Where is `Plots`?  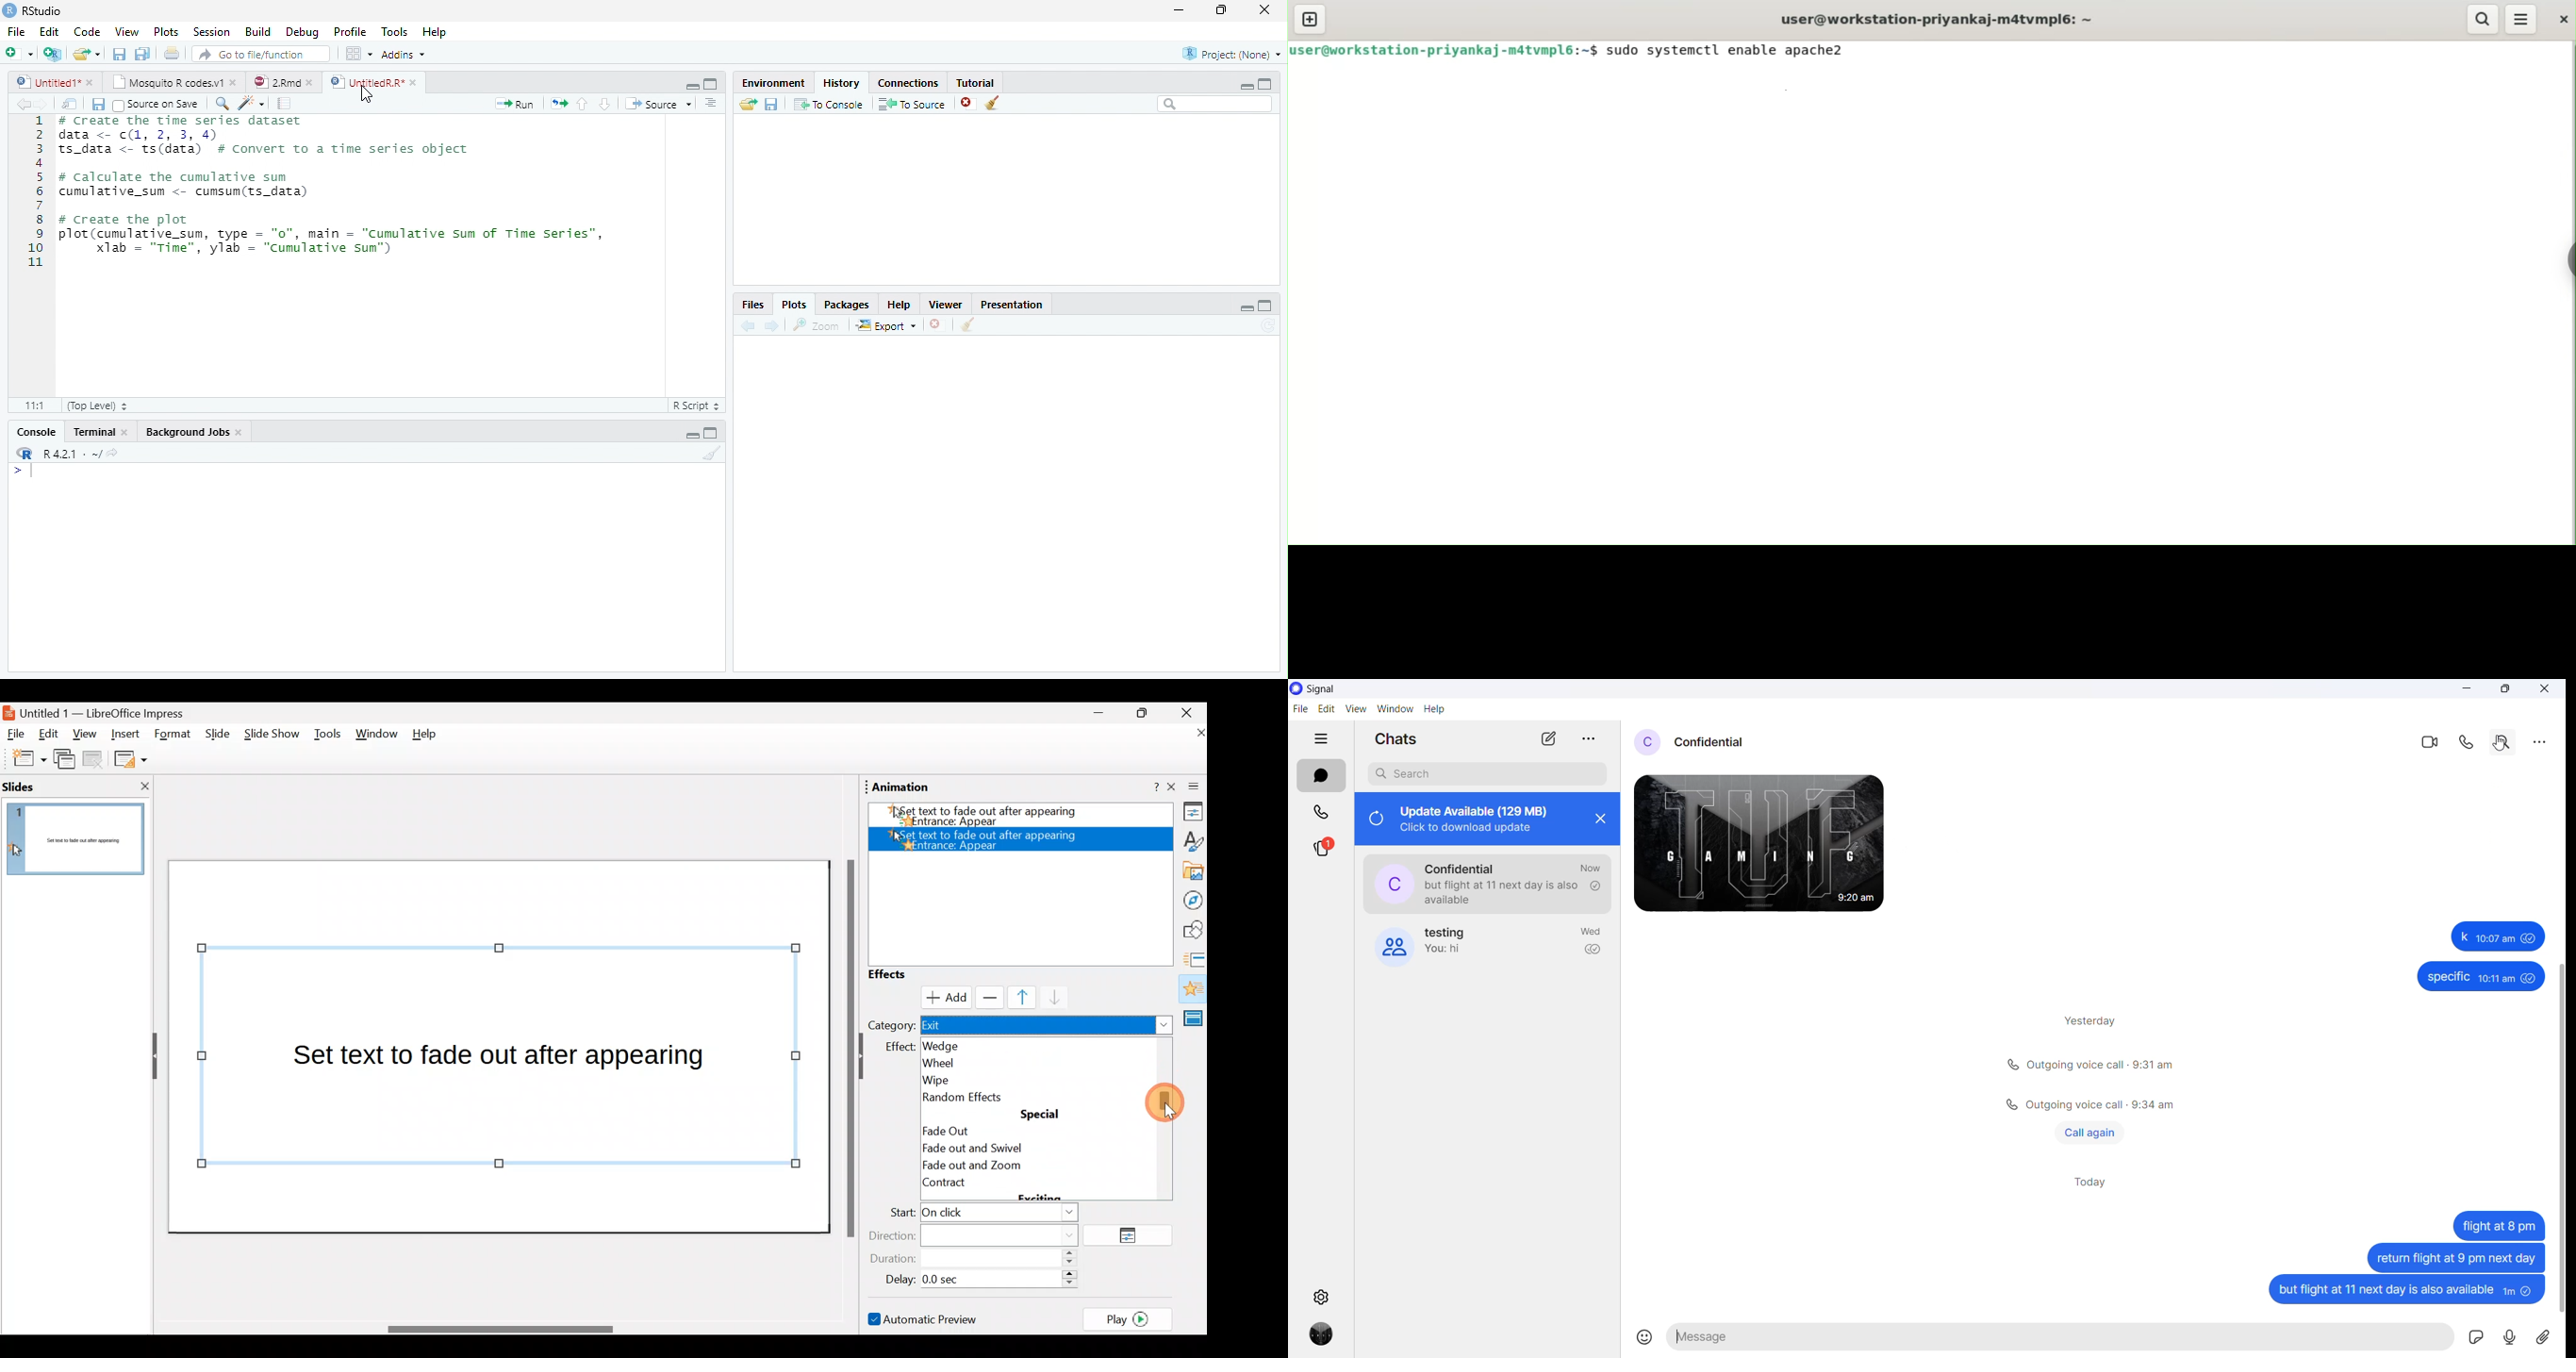 Plots is located at coordinates (167, 32).